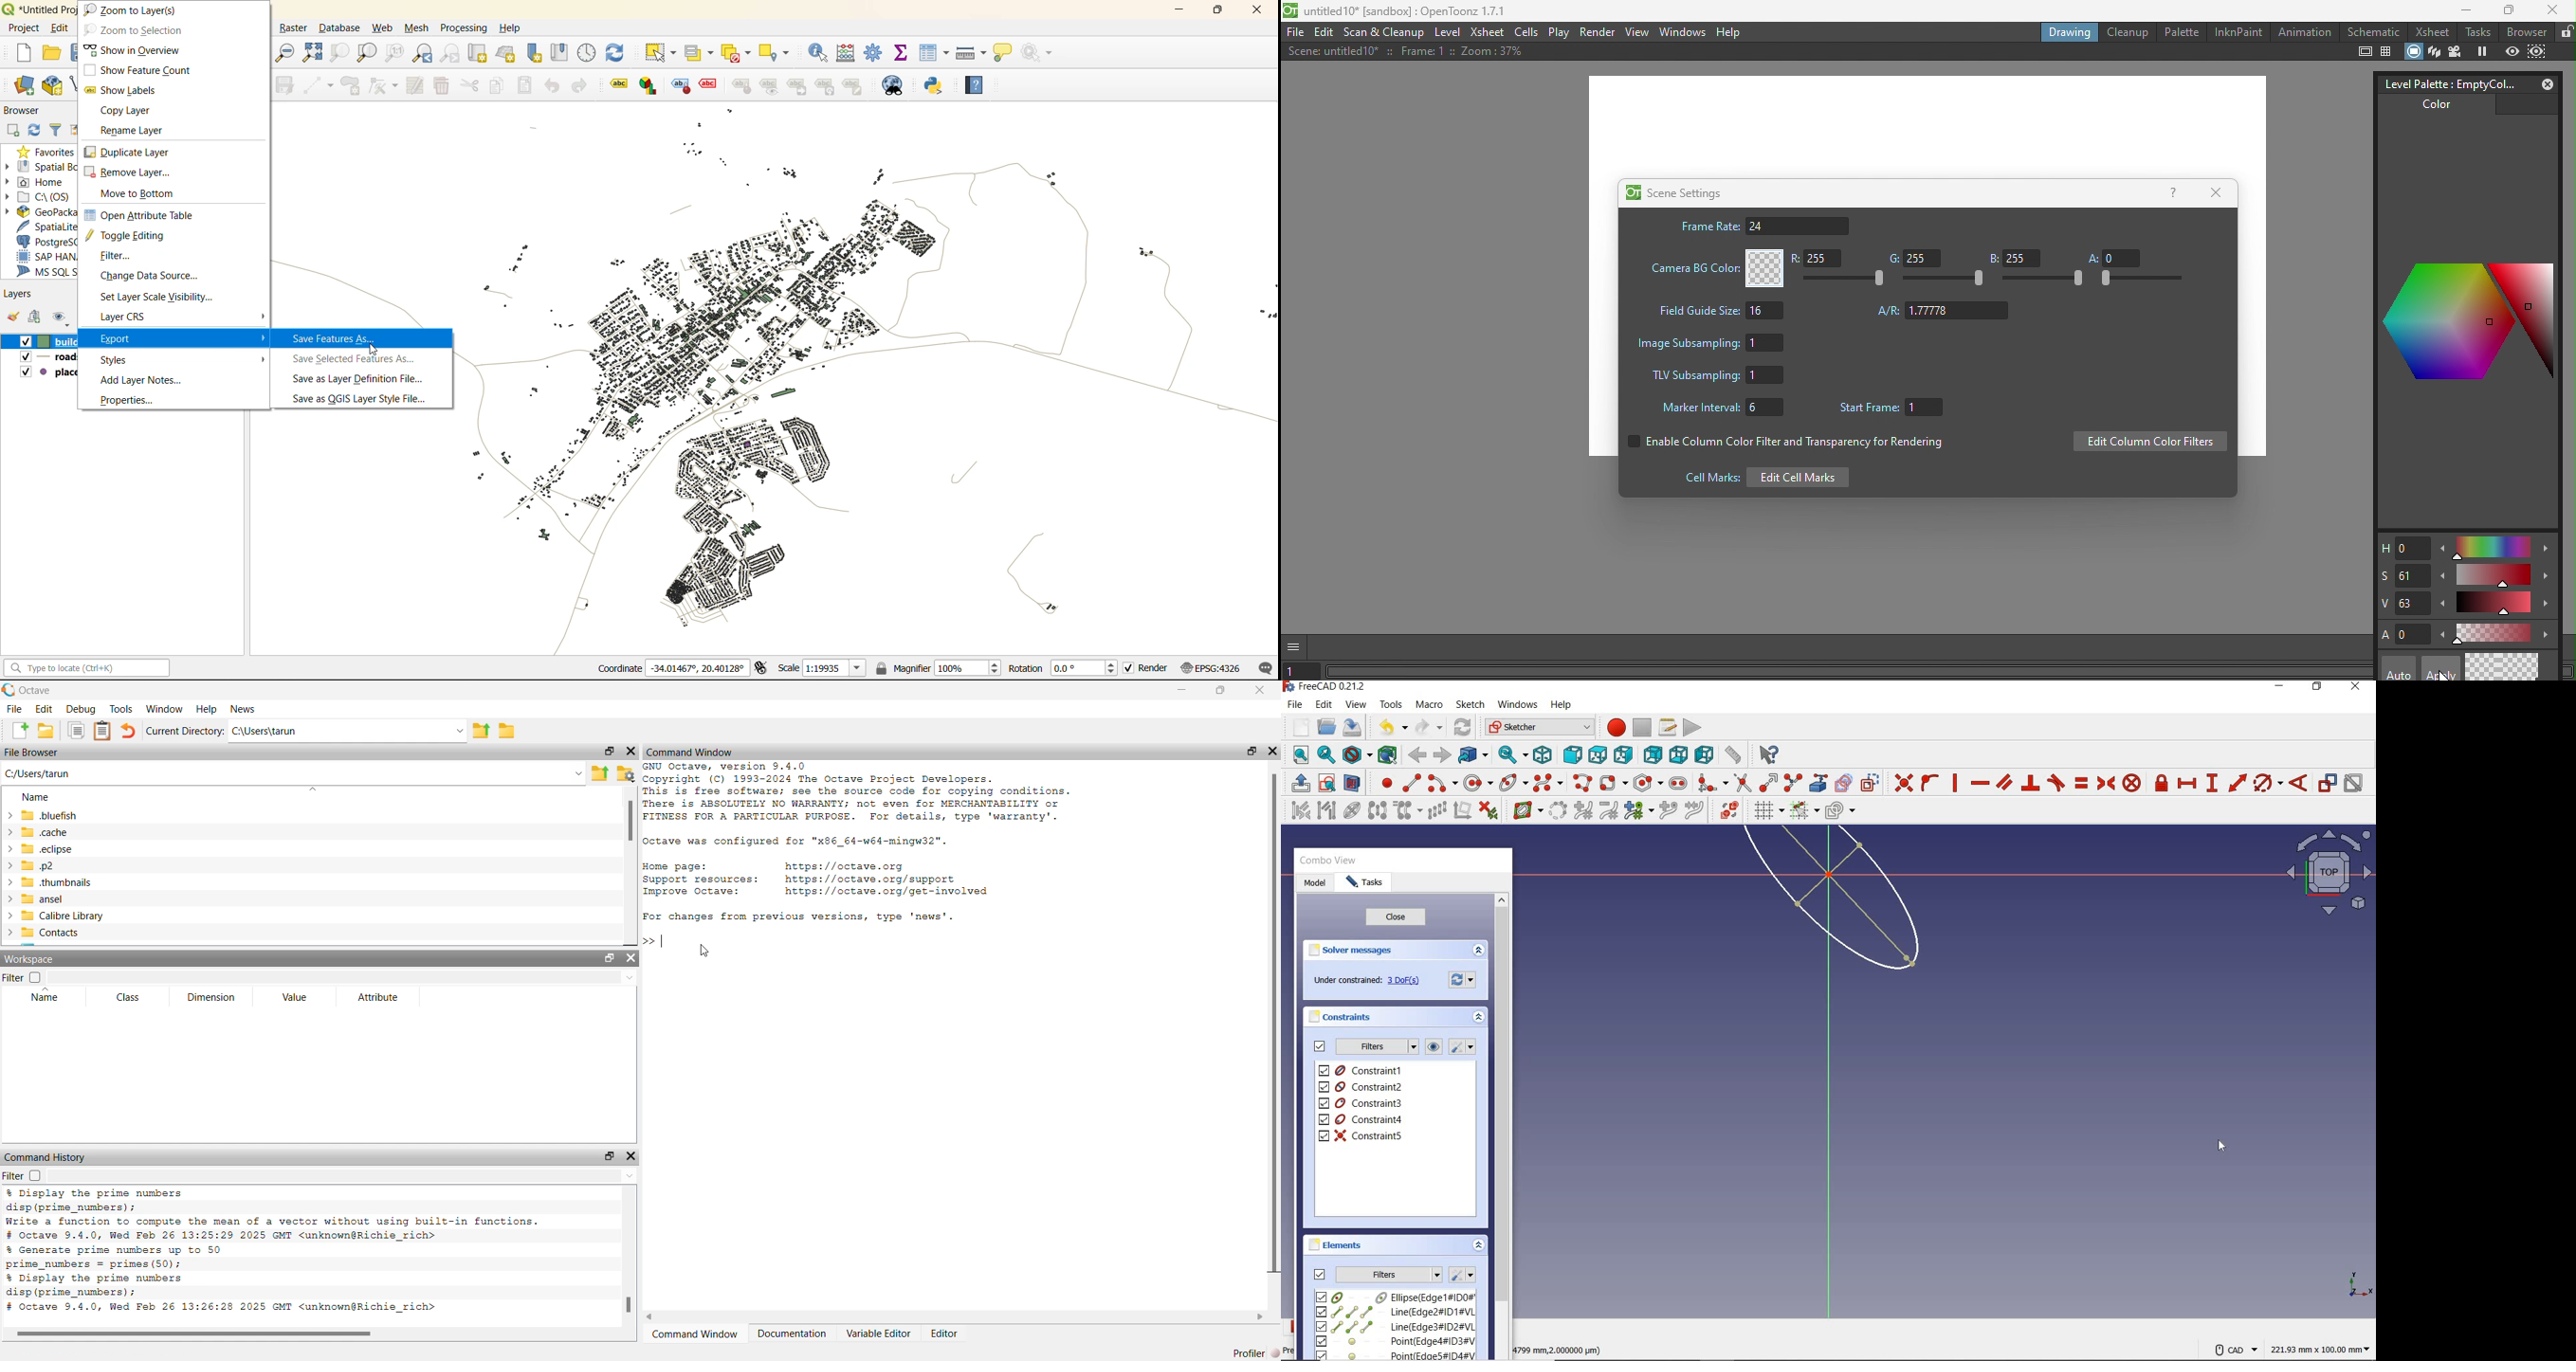 This screenshot has width=2576, height=1372. What do you see at coordinates (1480, 1019) in the screenshot?
I see `collapse` at bounding box center [1480, 1019].